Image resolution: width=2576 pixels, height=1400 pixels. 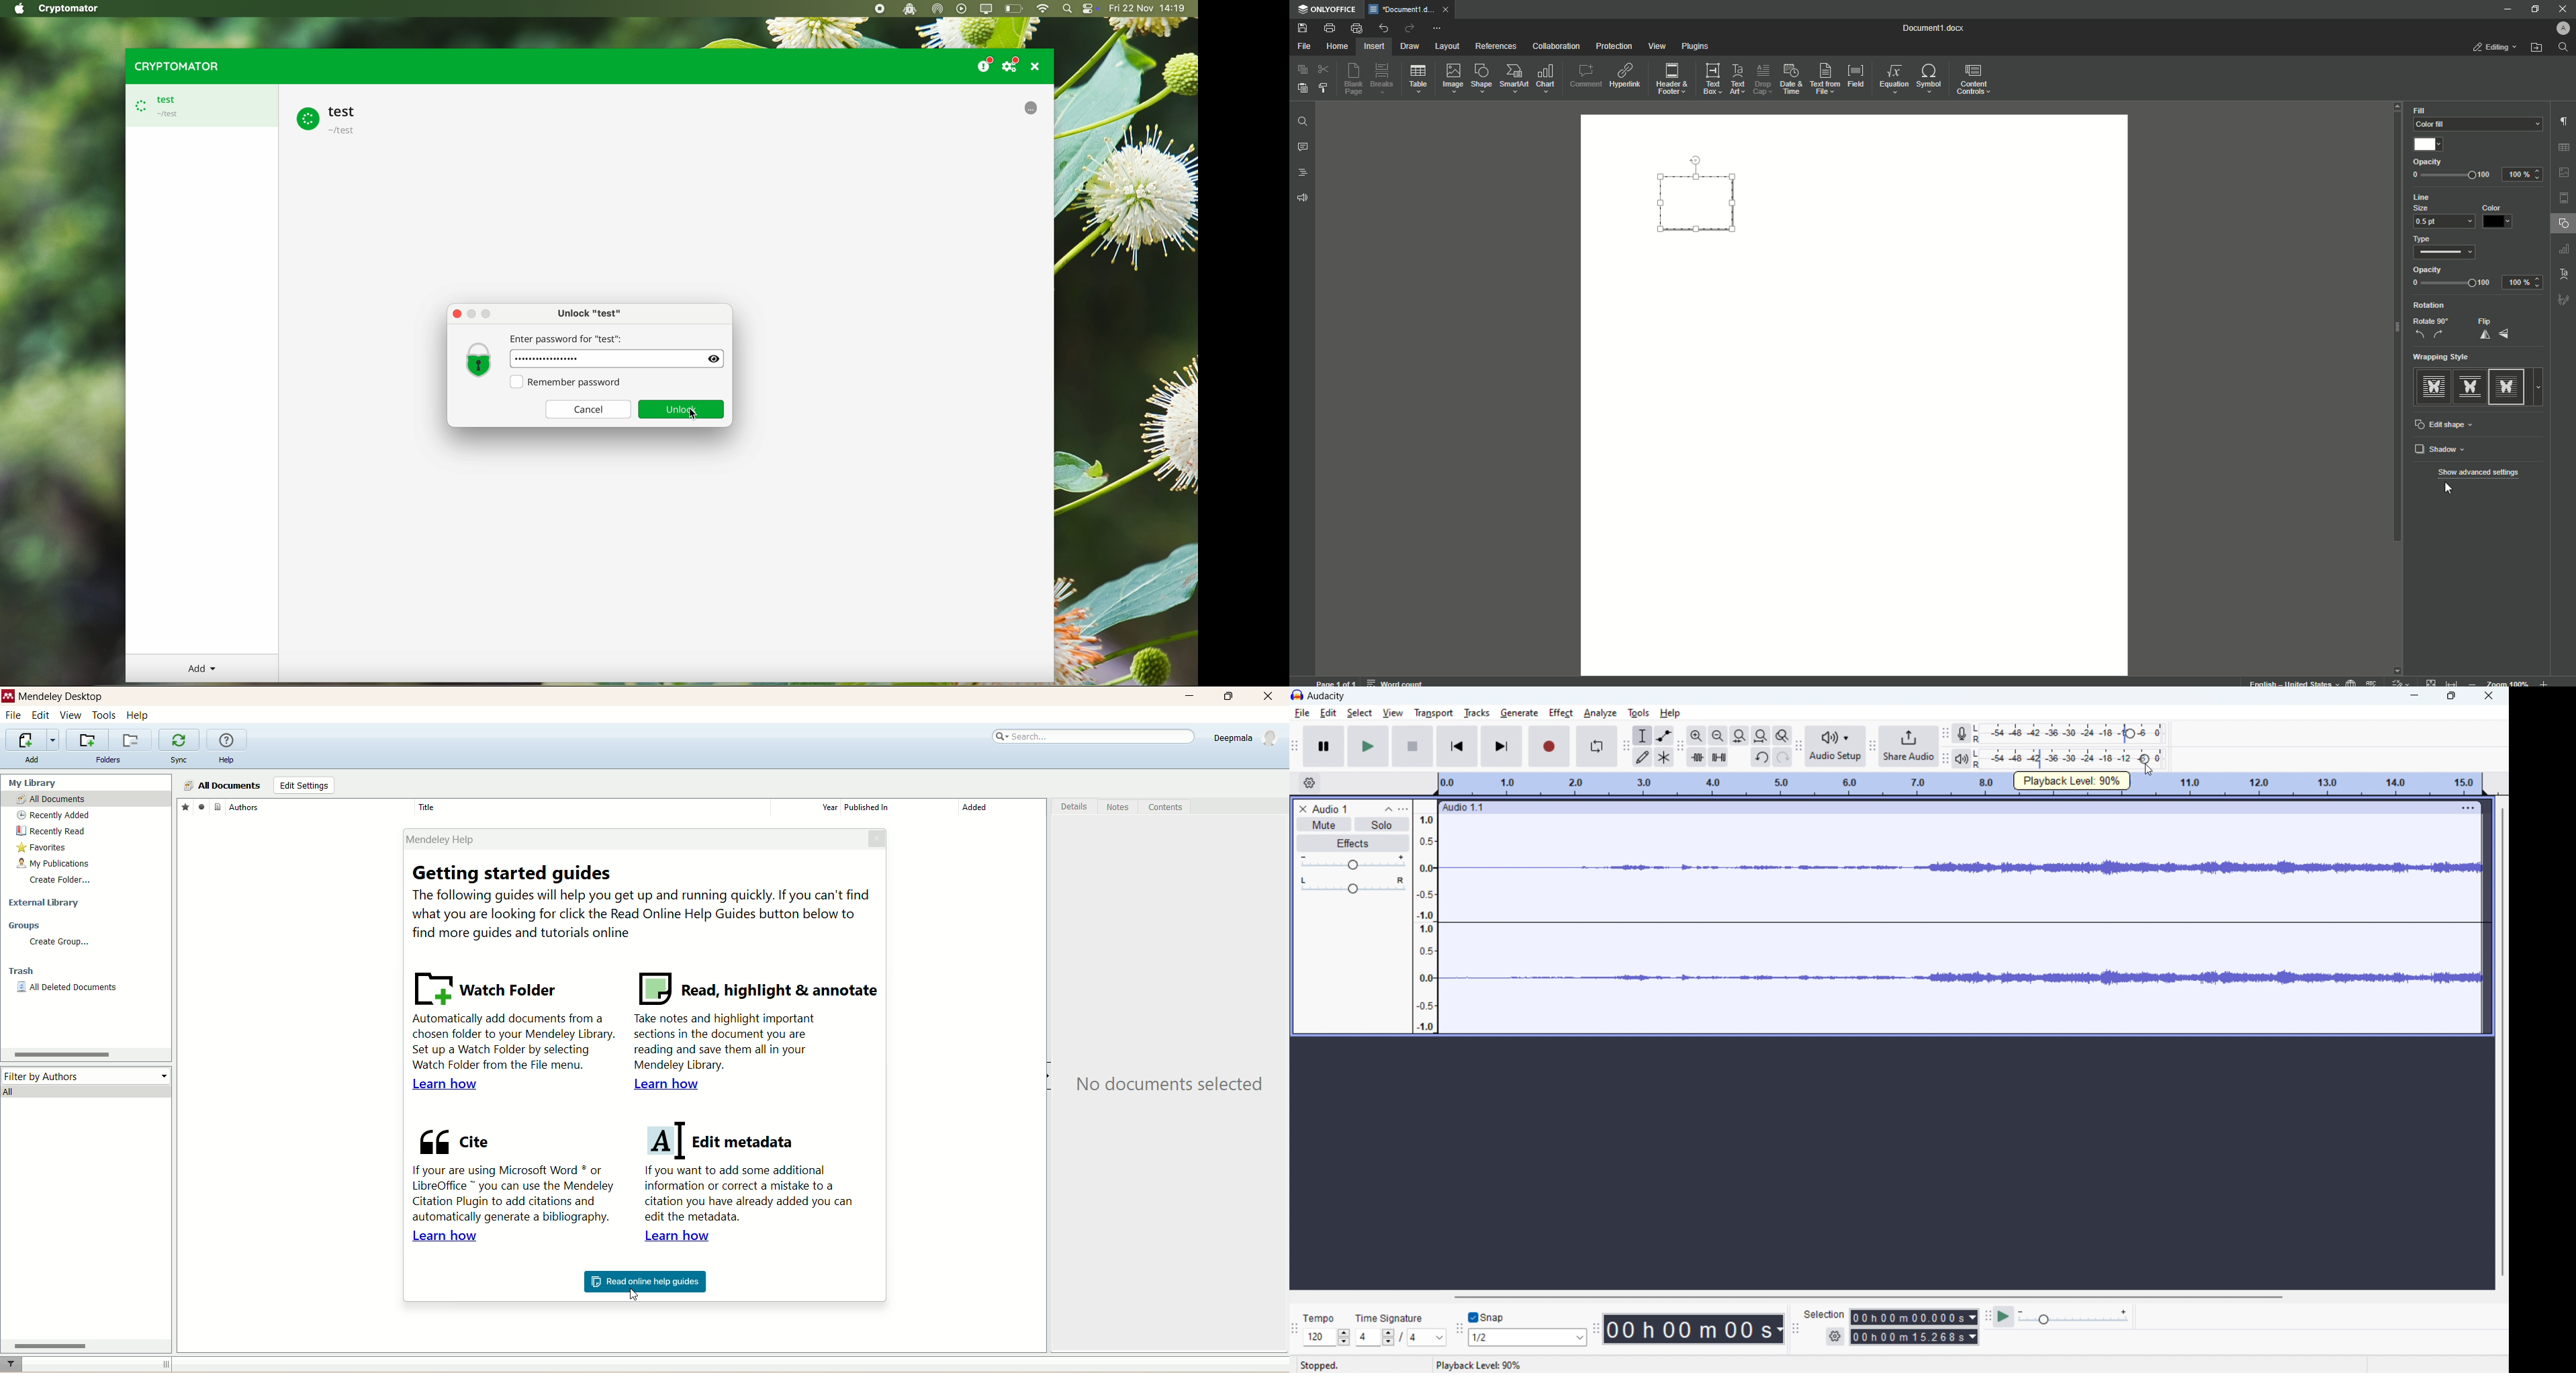 What do you see at coordinates (1360, 713) in the screenshot?
I see `select` at bounding box center [1360, 713].